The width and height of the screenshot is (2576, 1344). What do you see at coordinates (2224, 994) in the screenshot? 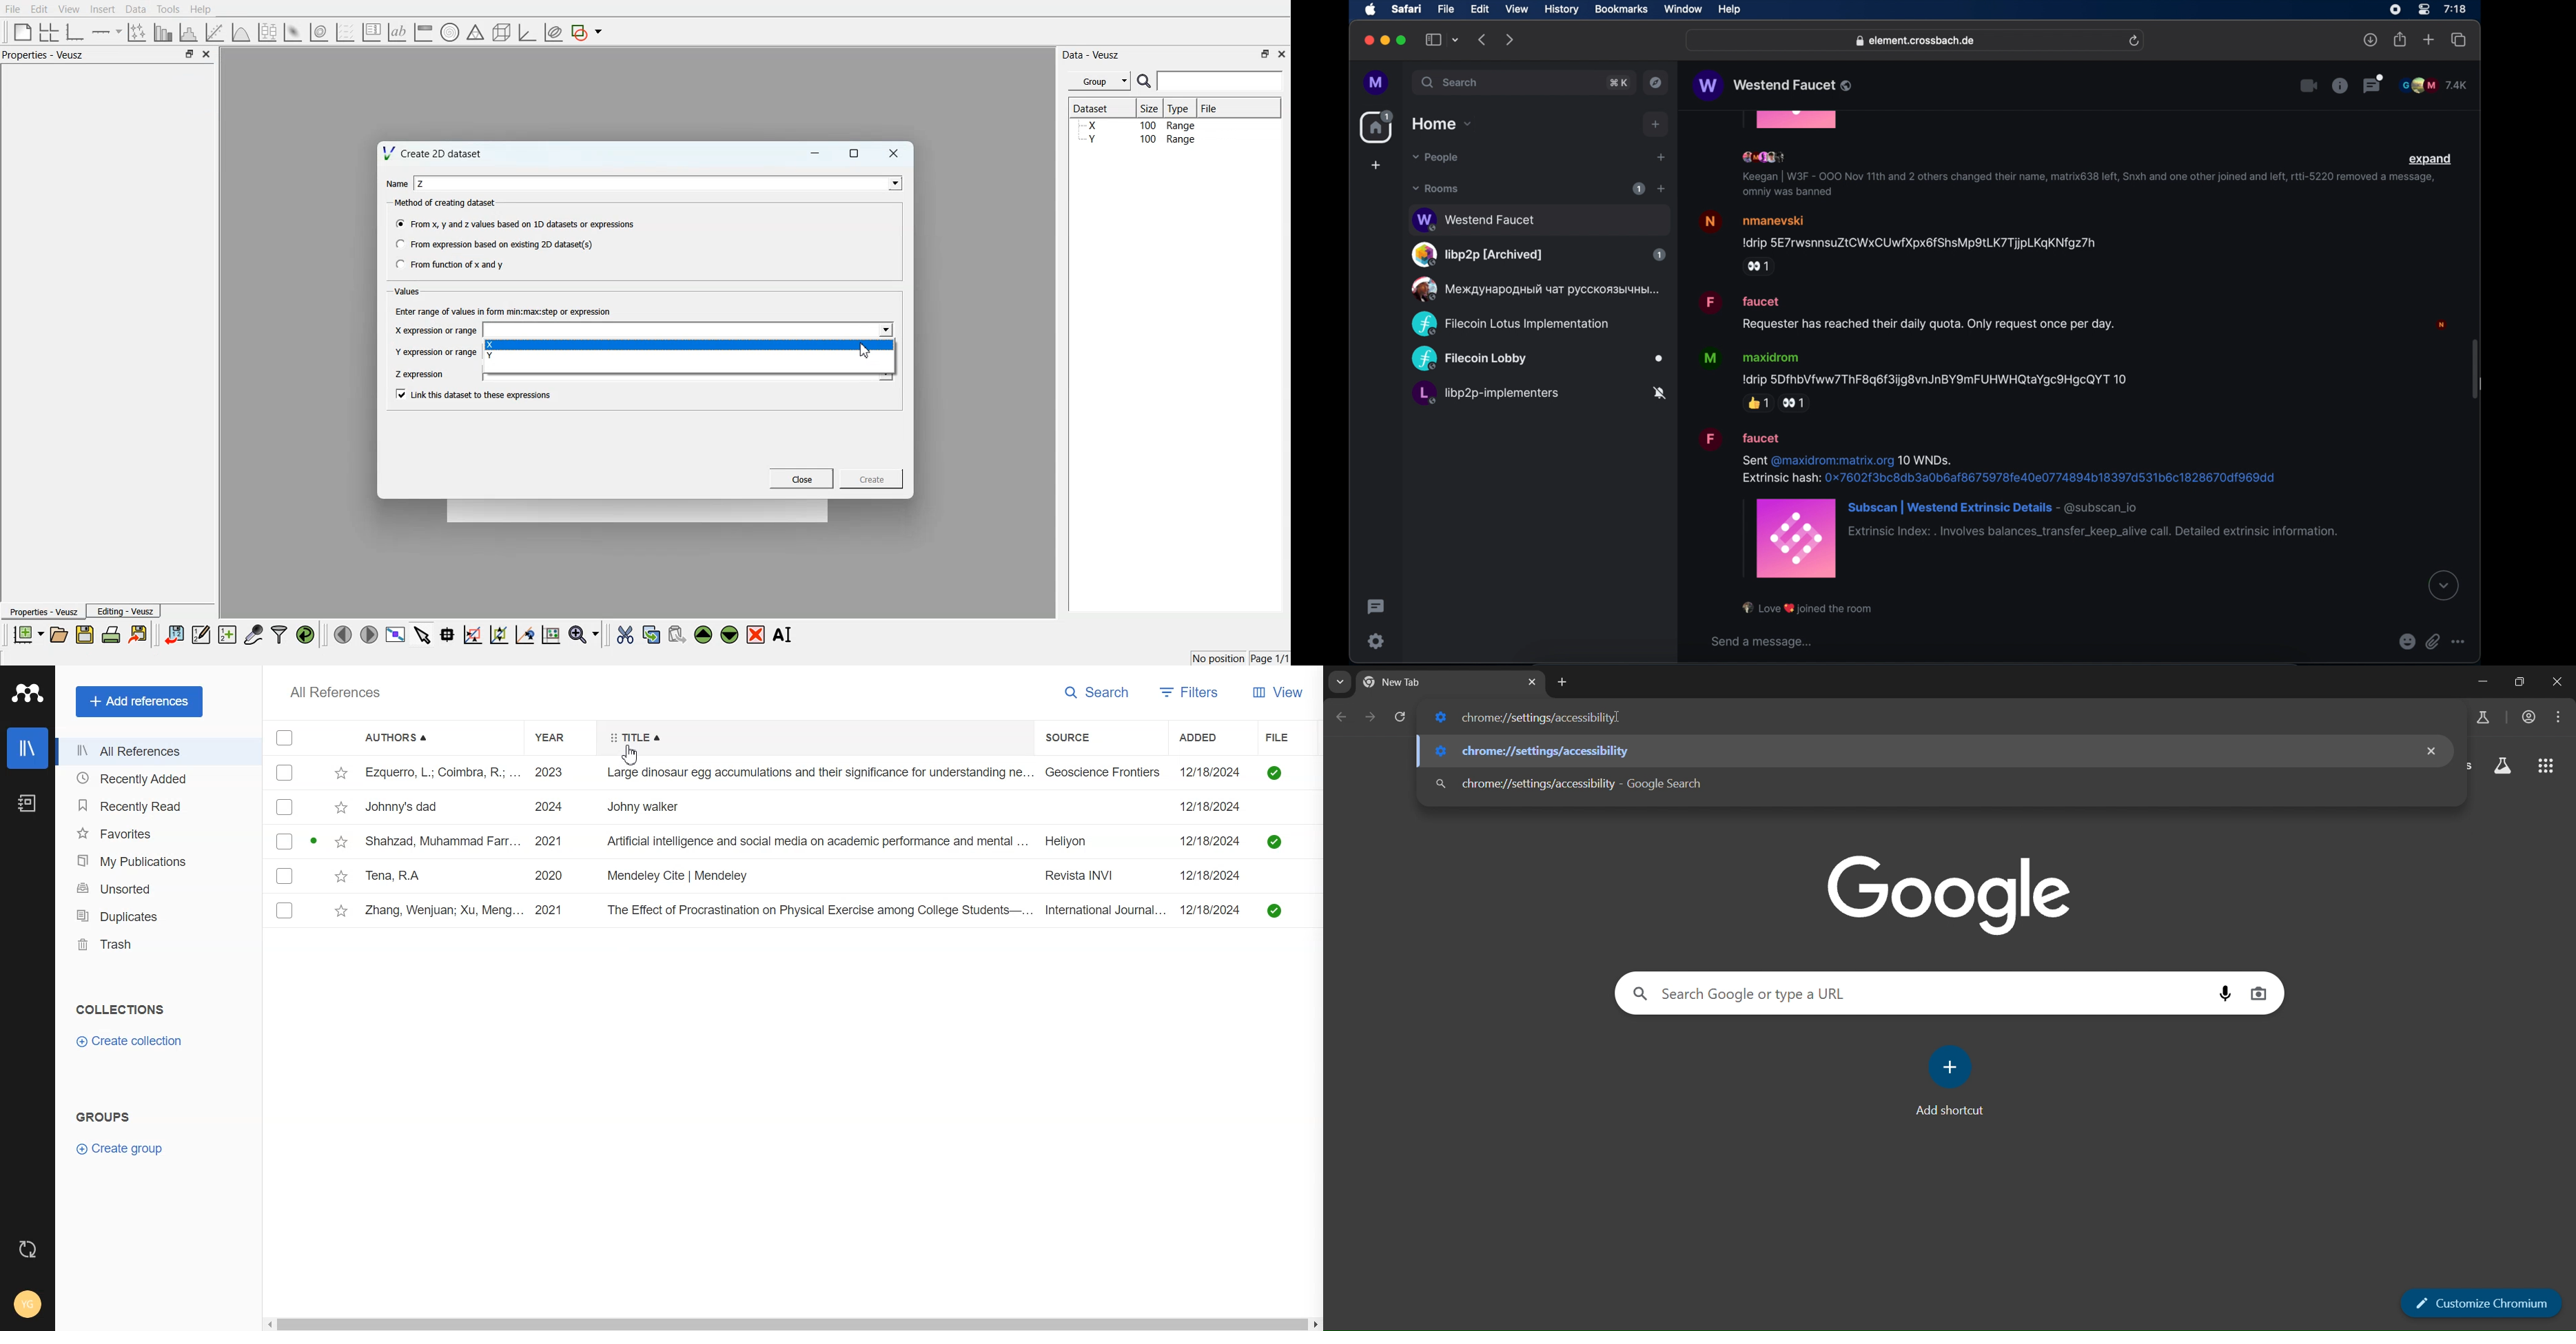
I see `voice search` at bounding box center [2224, 994].